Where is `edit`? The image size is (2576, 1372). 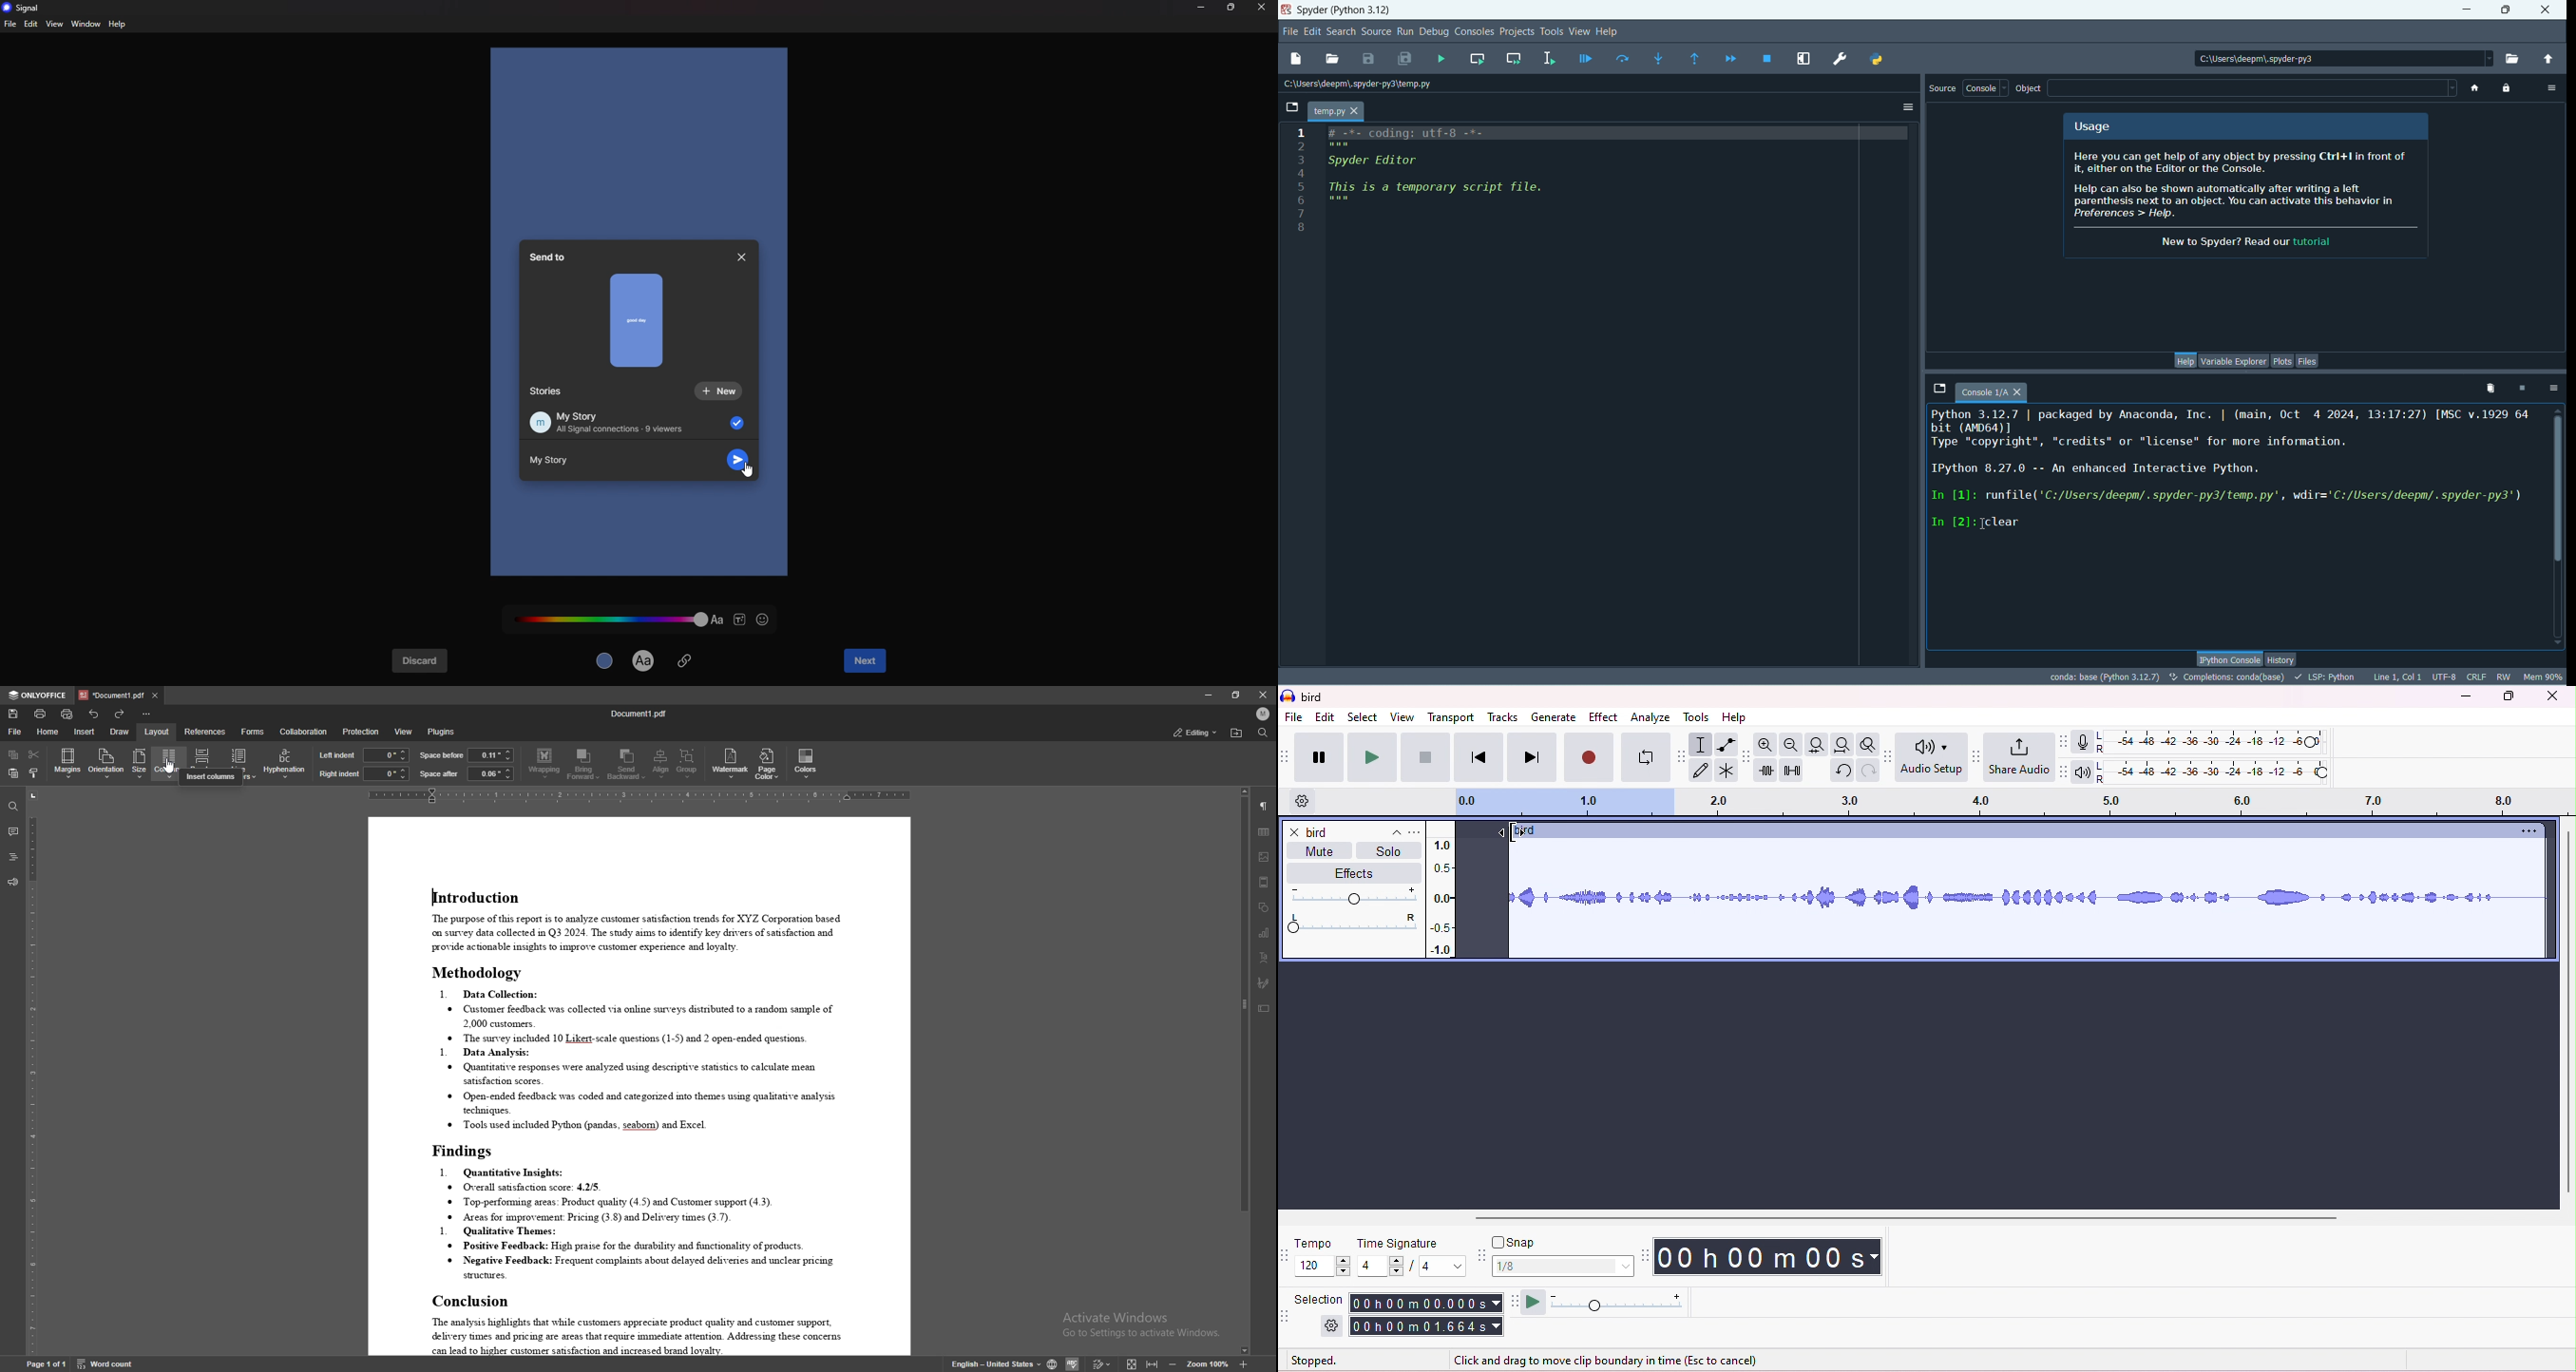
edit is located at coordinates (31, 24).